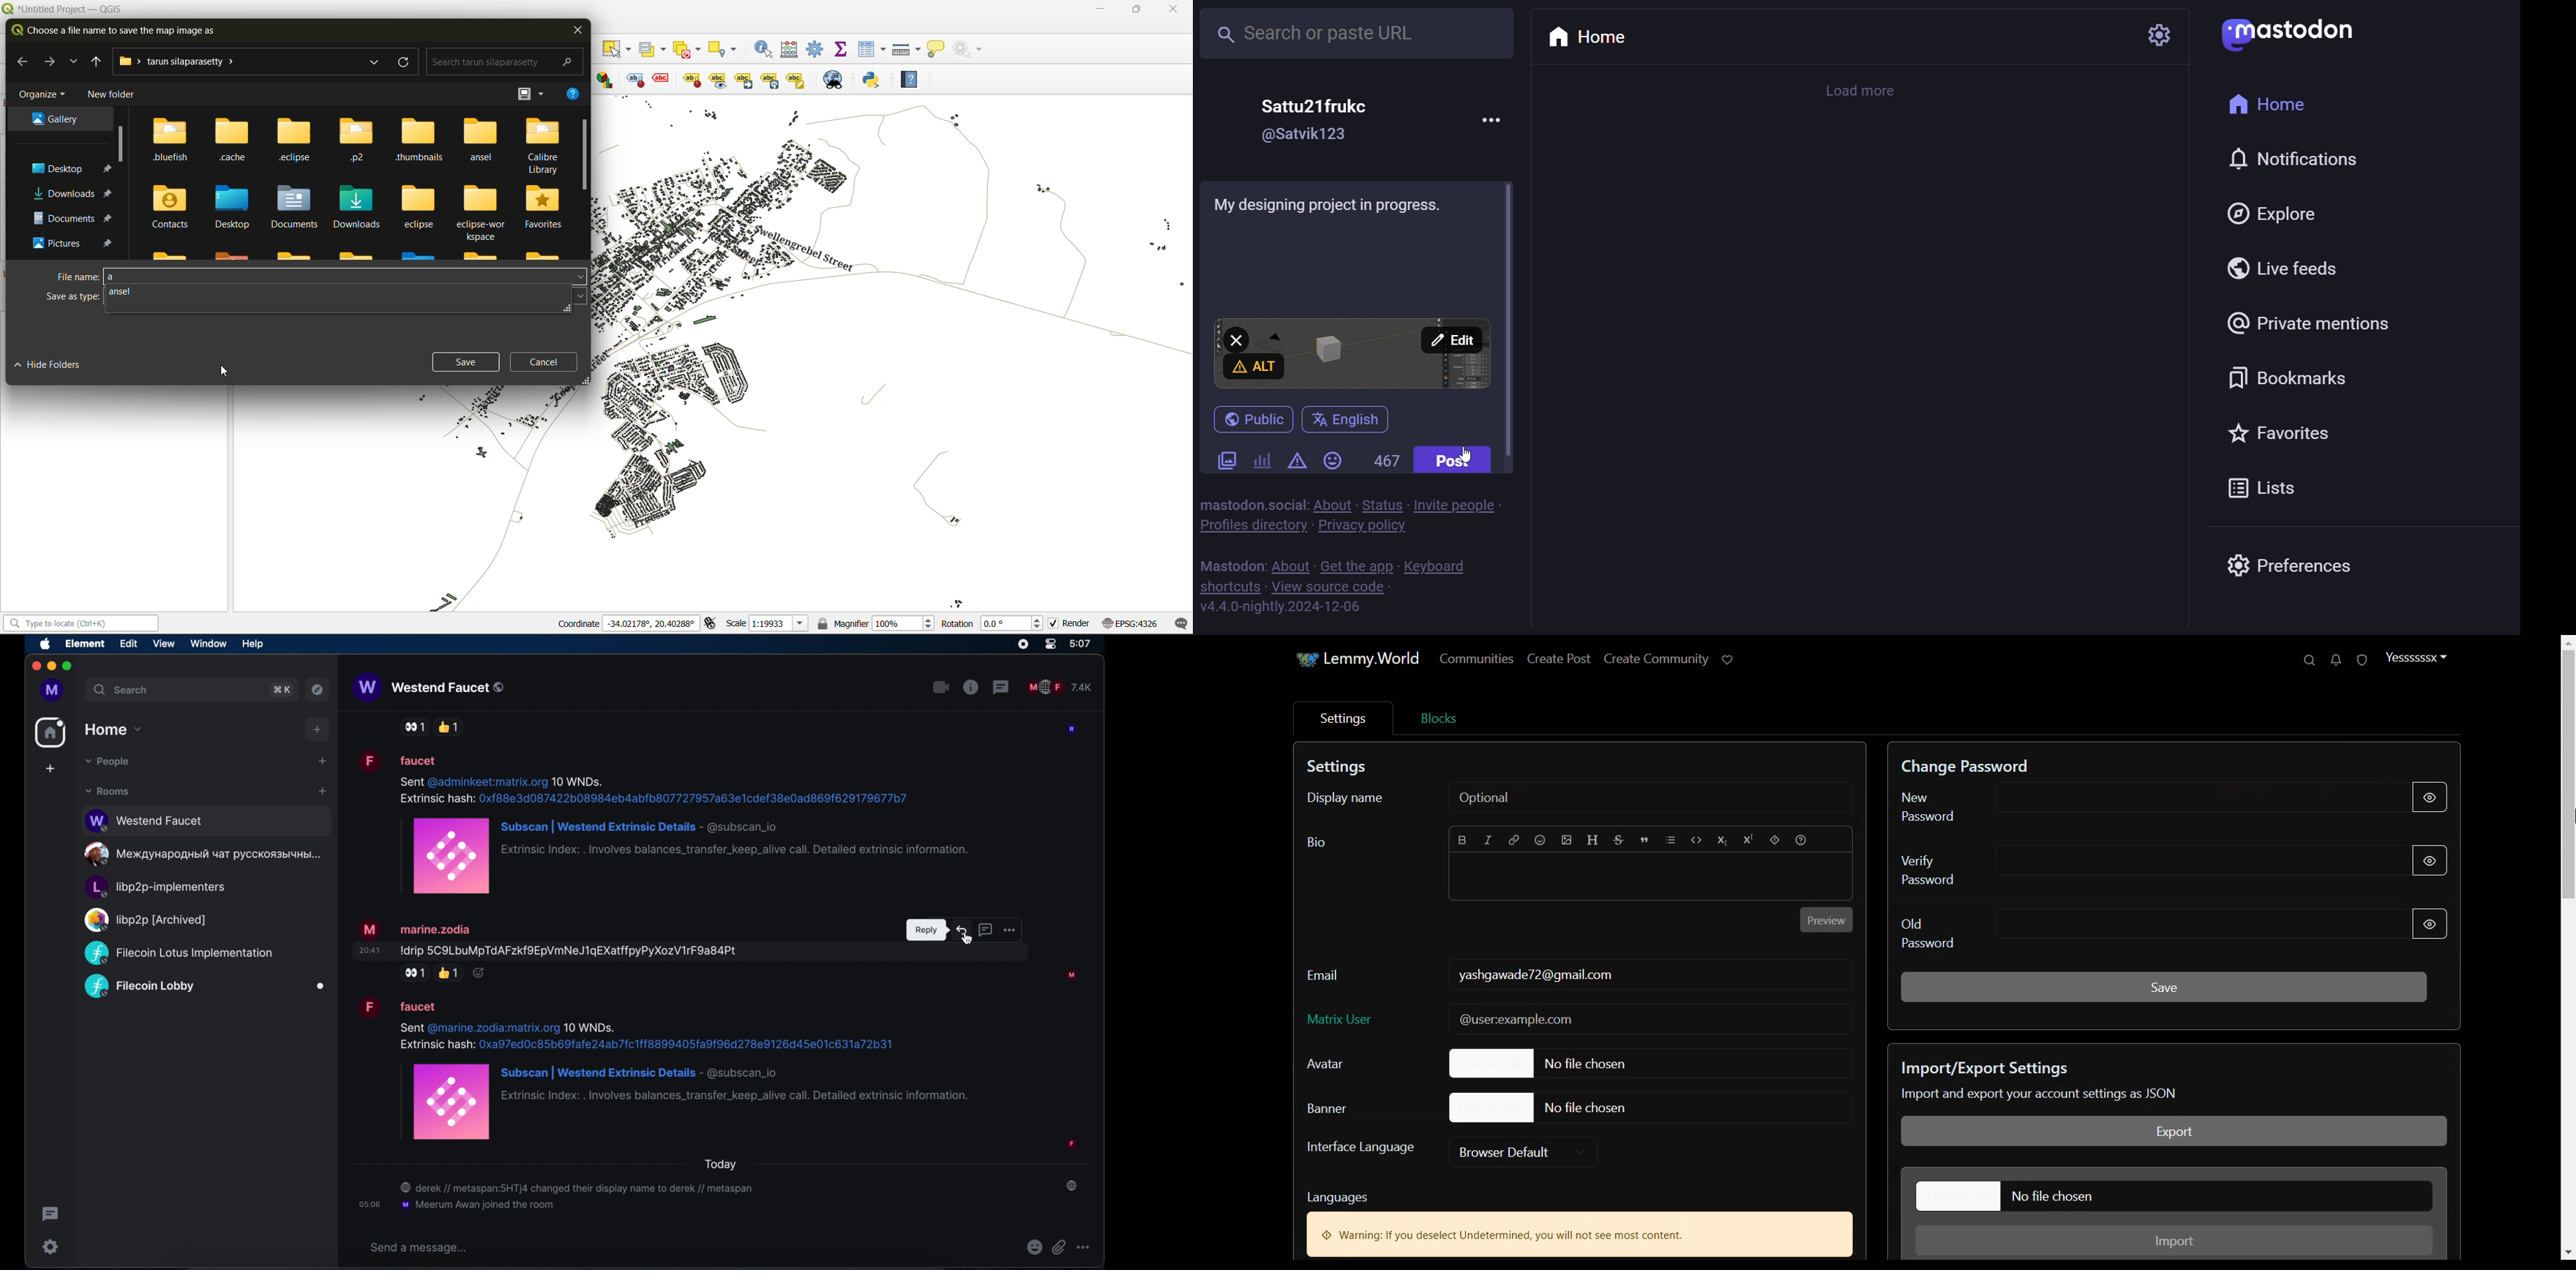 This screenshot has width=2576, height=1288. I want to click on participant profile picture, so click(1071, 730).